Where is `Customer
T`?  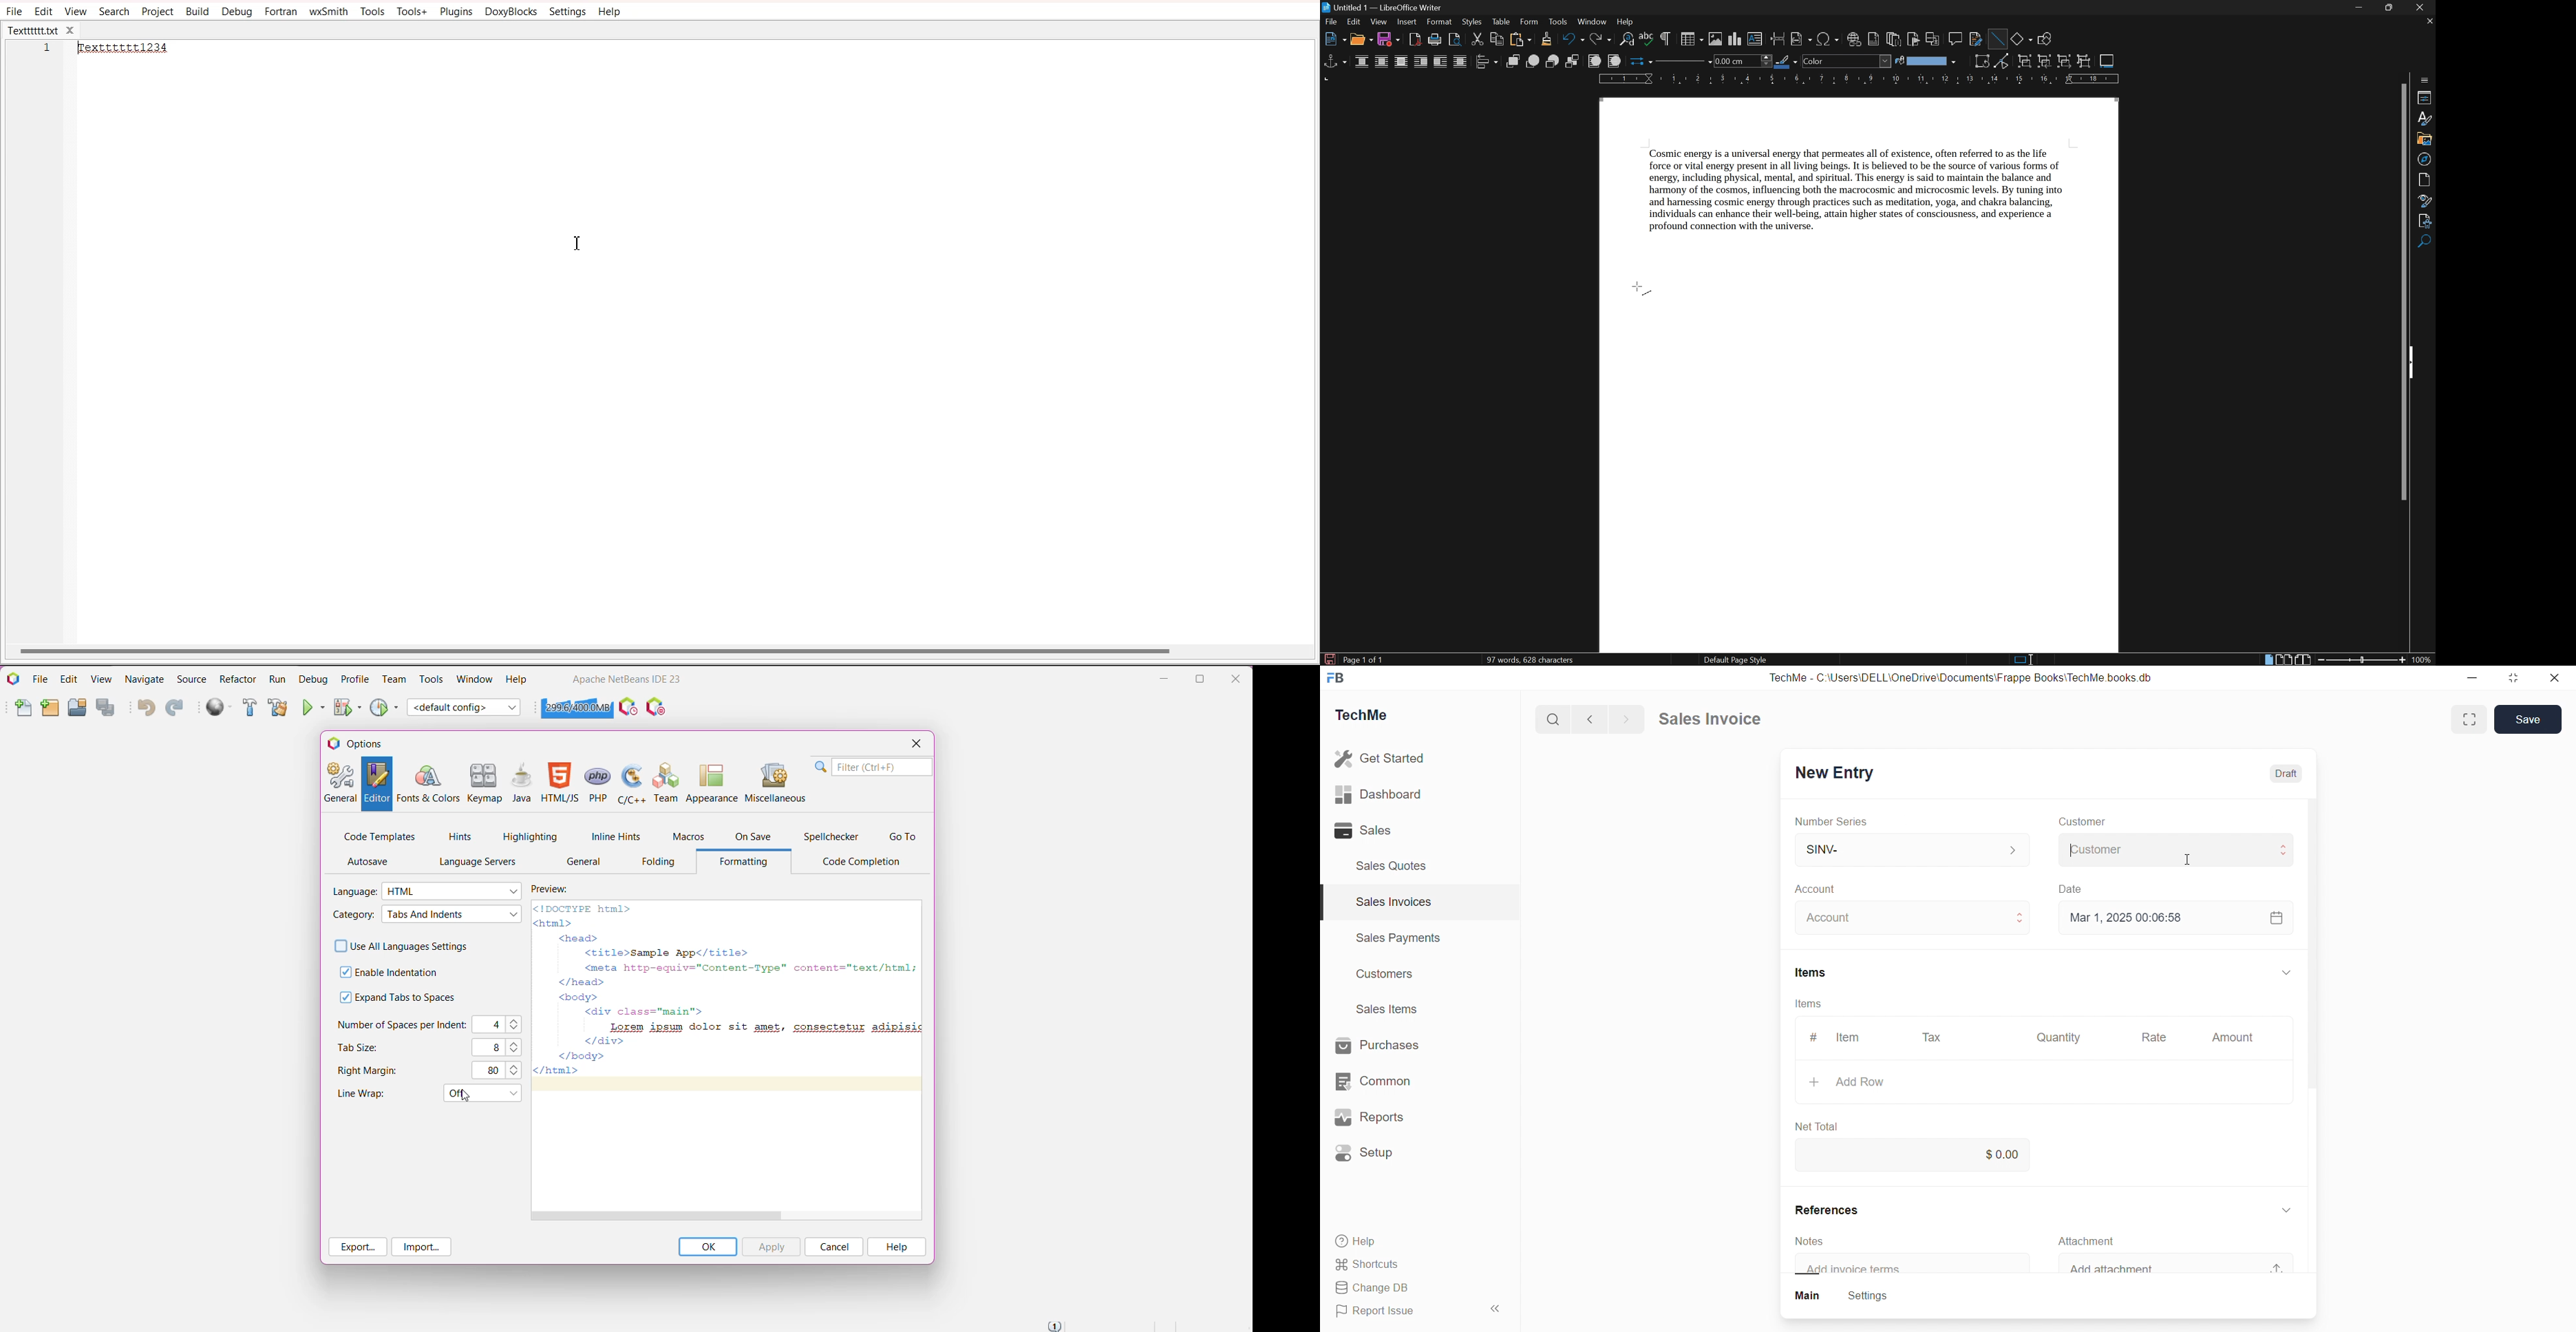
Customer
T is located at coordinates (2171, 849).